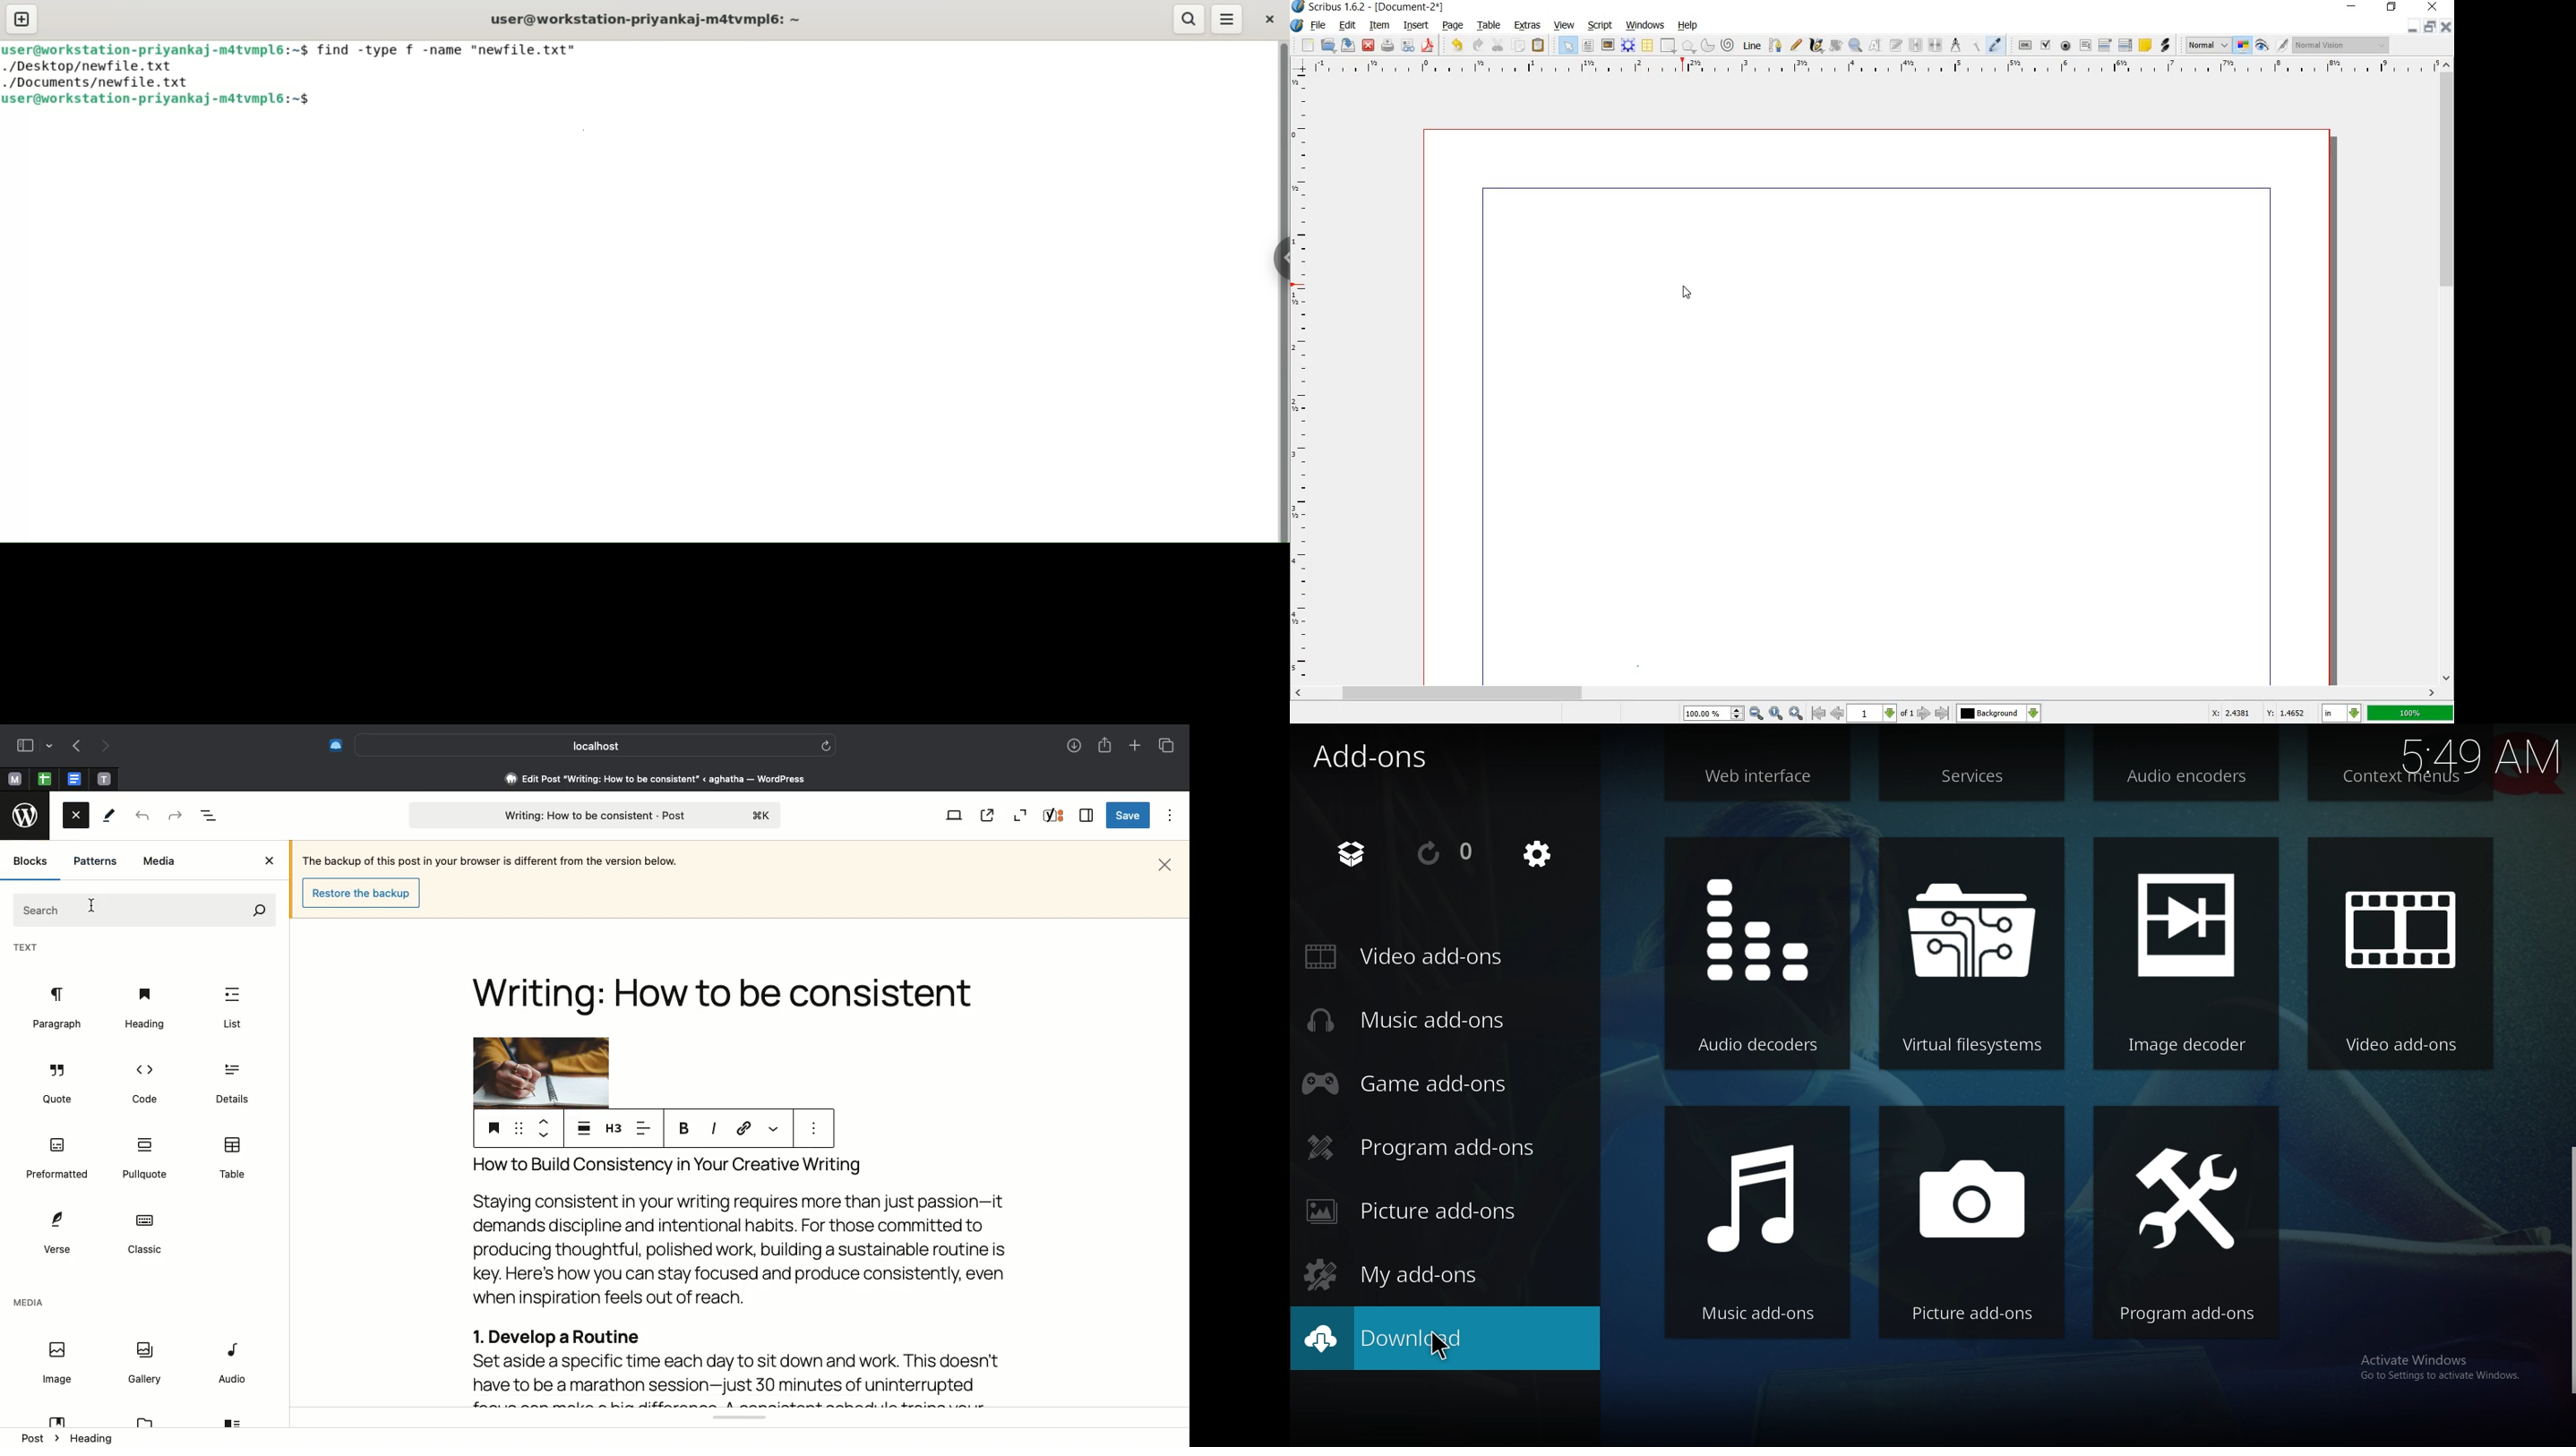 The image size is (2576, 1456). Describe the element at coordinates (2260, 714) in the screenshot. I see `X: 2.4381 Y: 1.4652` at that location.